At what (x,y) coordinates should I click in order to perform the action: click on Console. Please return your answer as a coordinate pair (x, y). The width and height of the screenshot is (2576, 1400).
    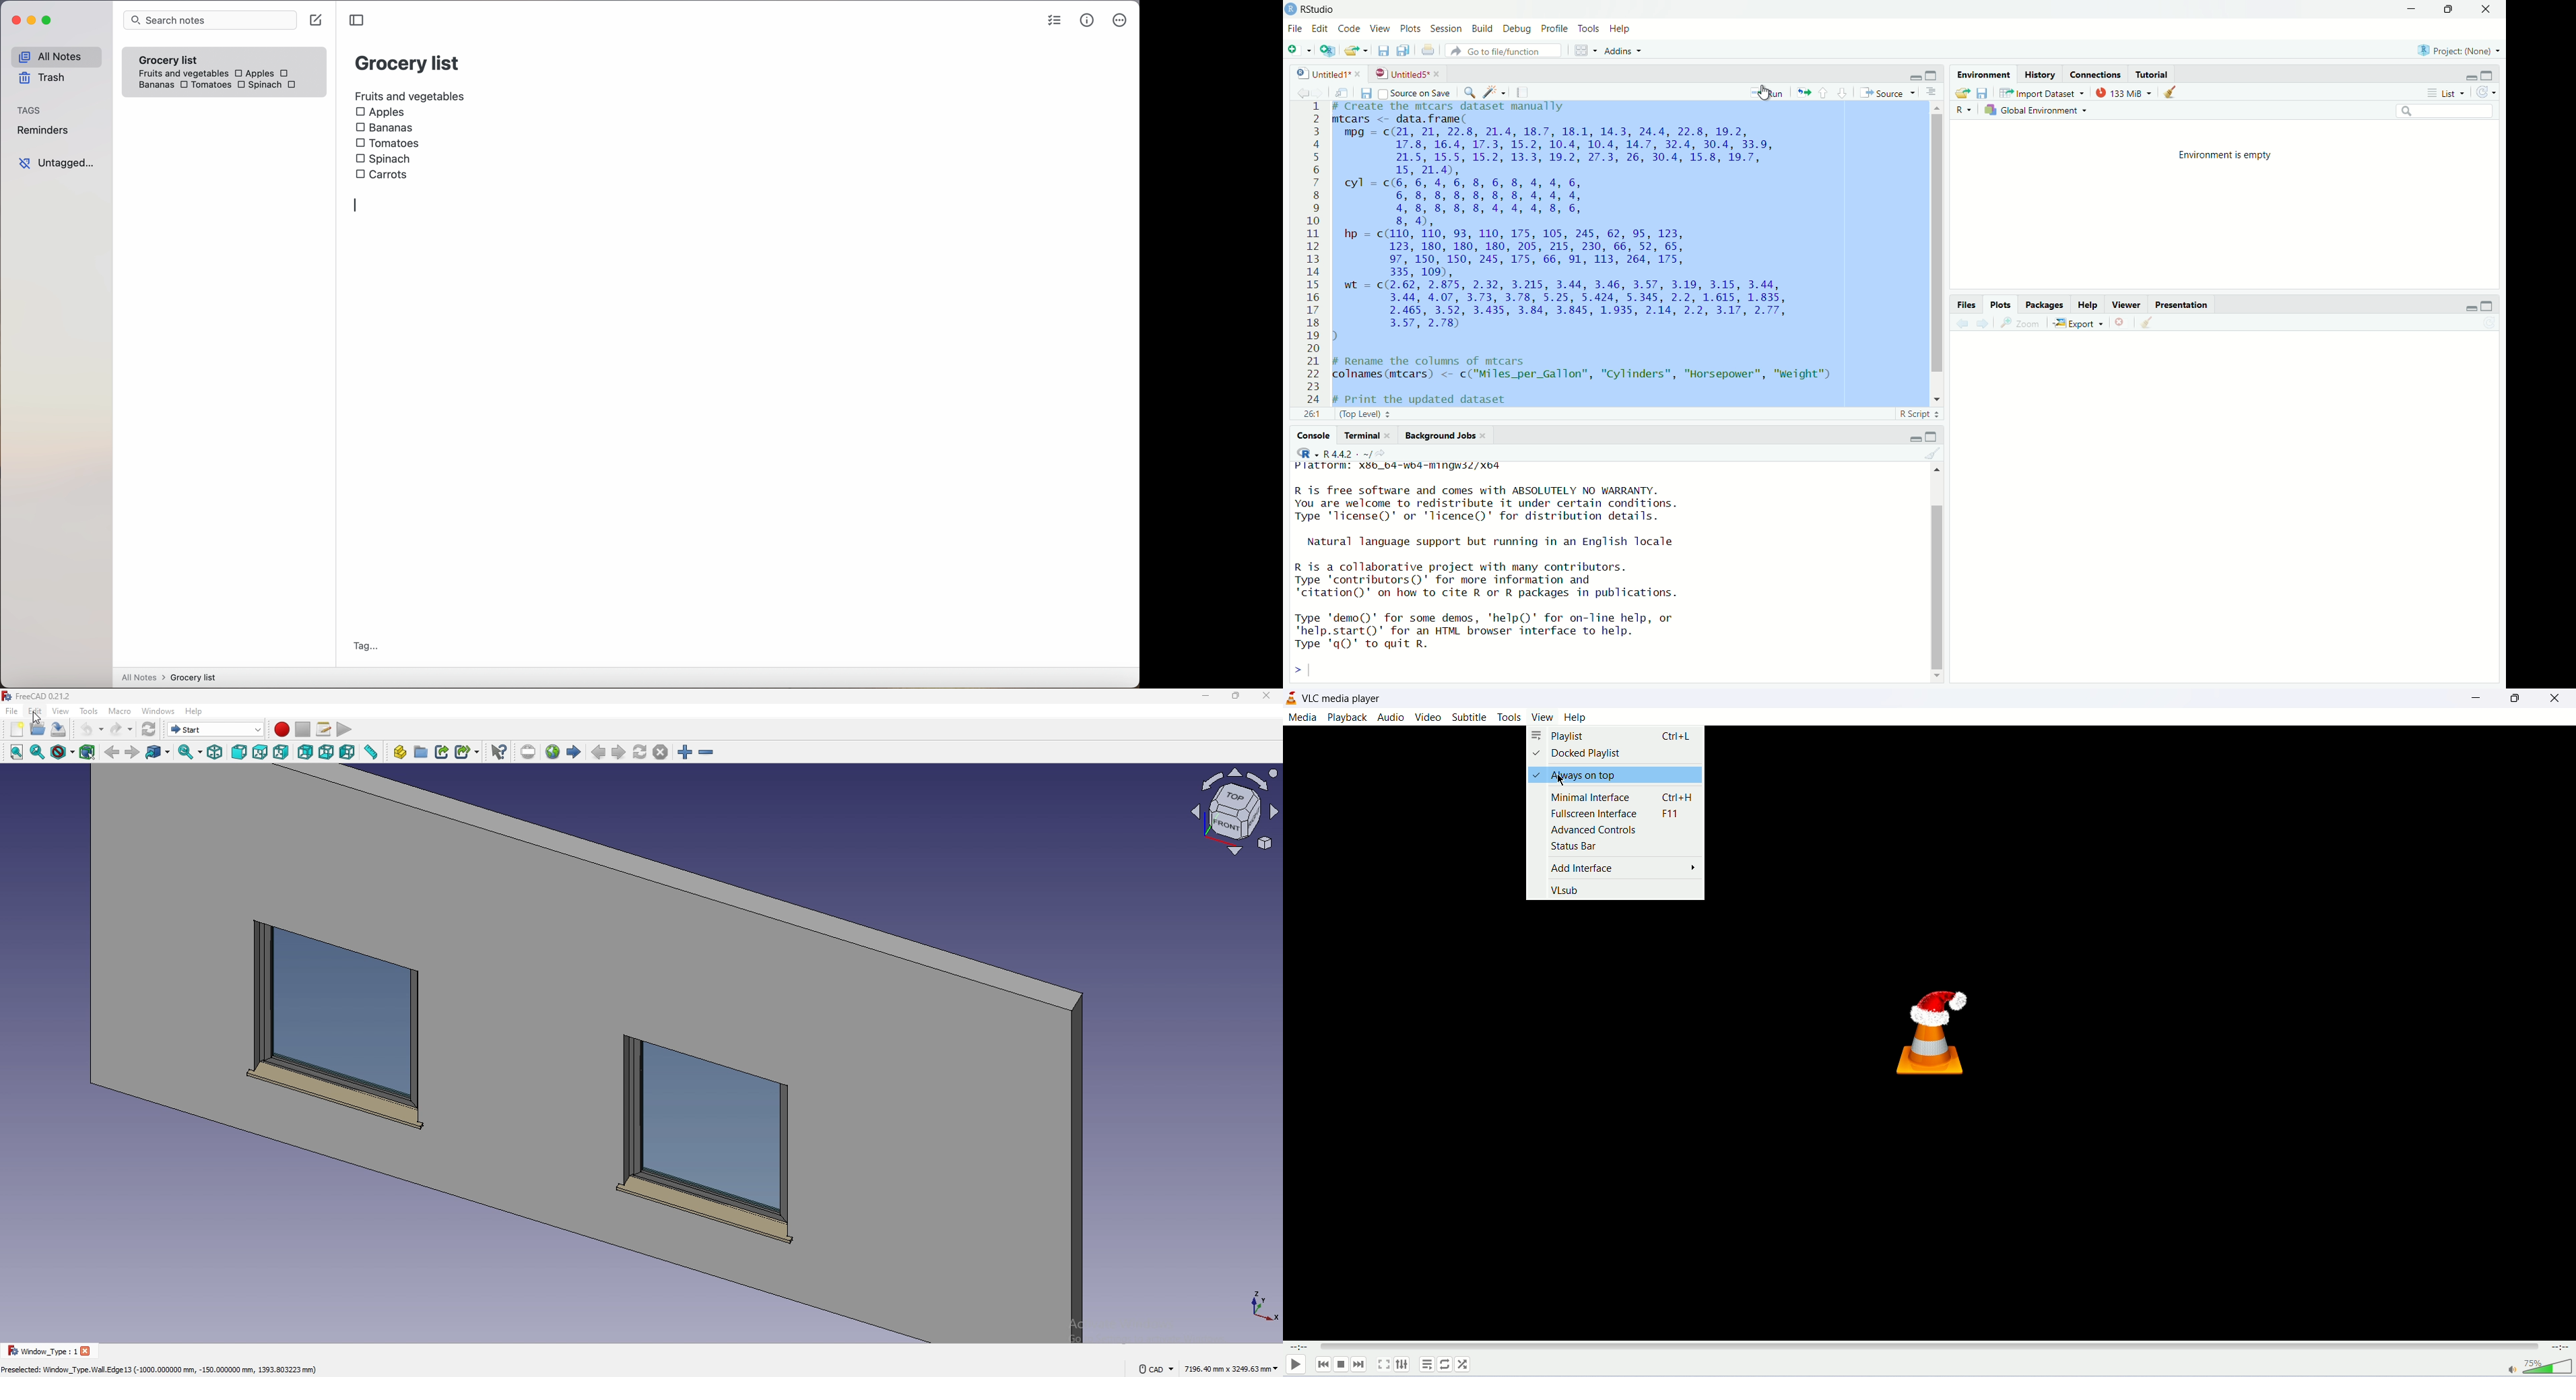
    Looking at the image, I should click on (1312, 435).